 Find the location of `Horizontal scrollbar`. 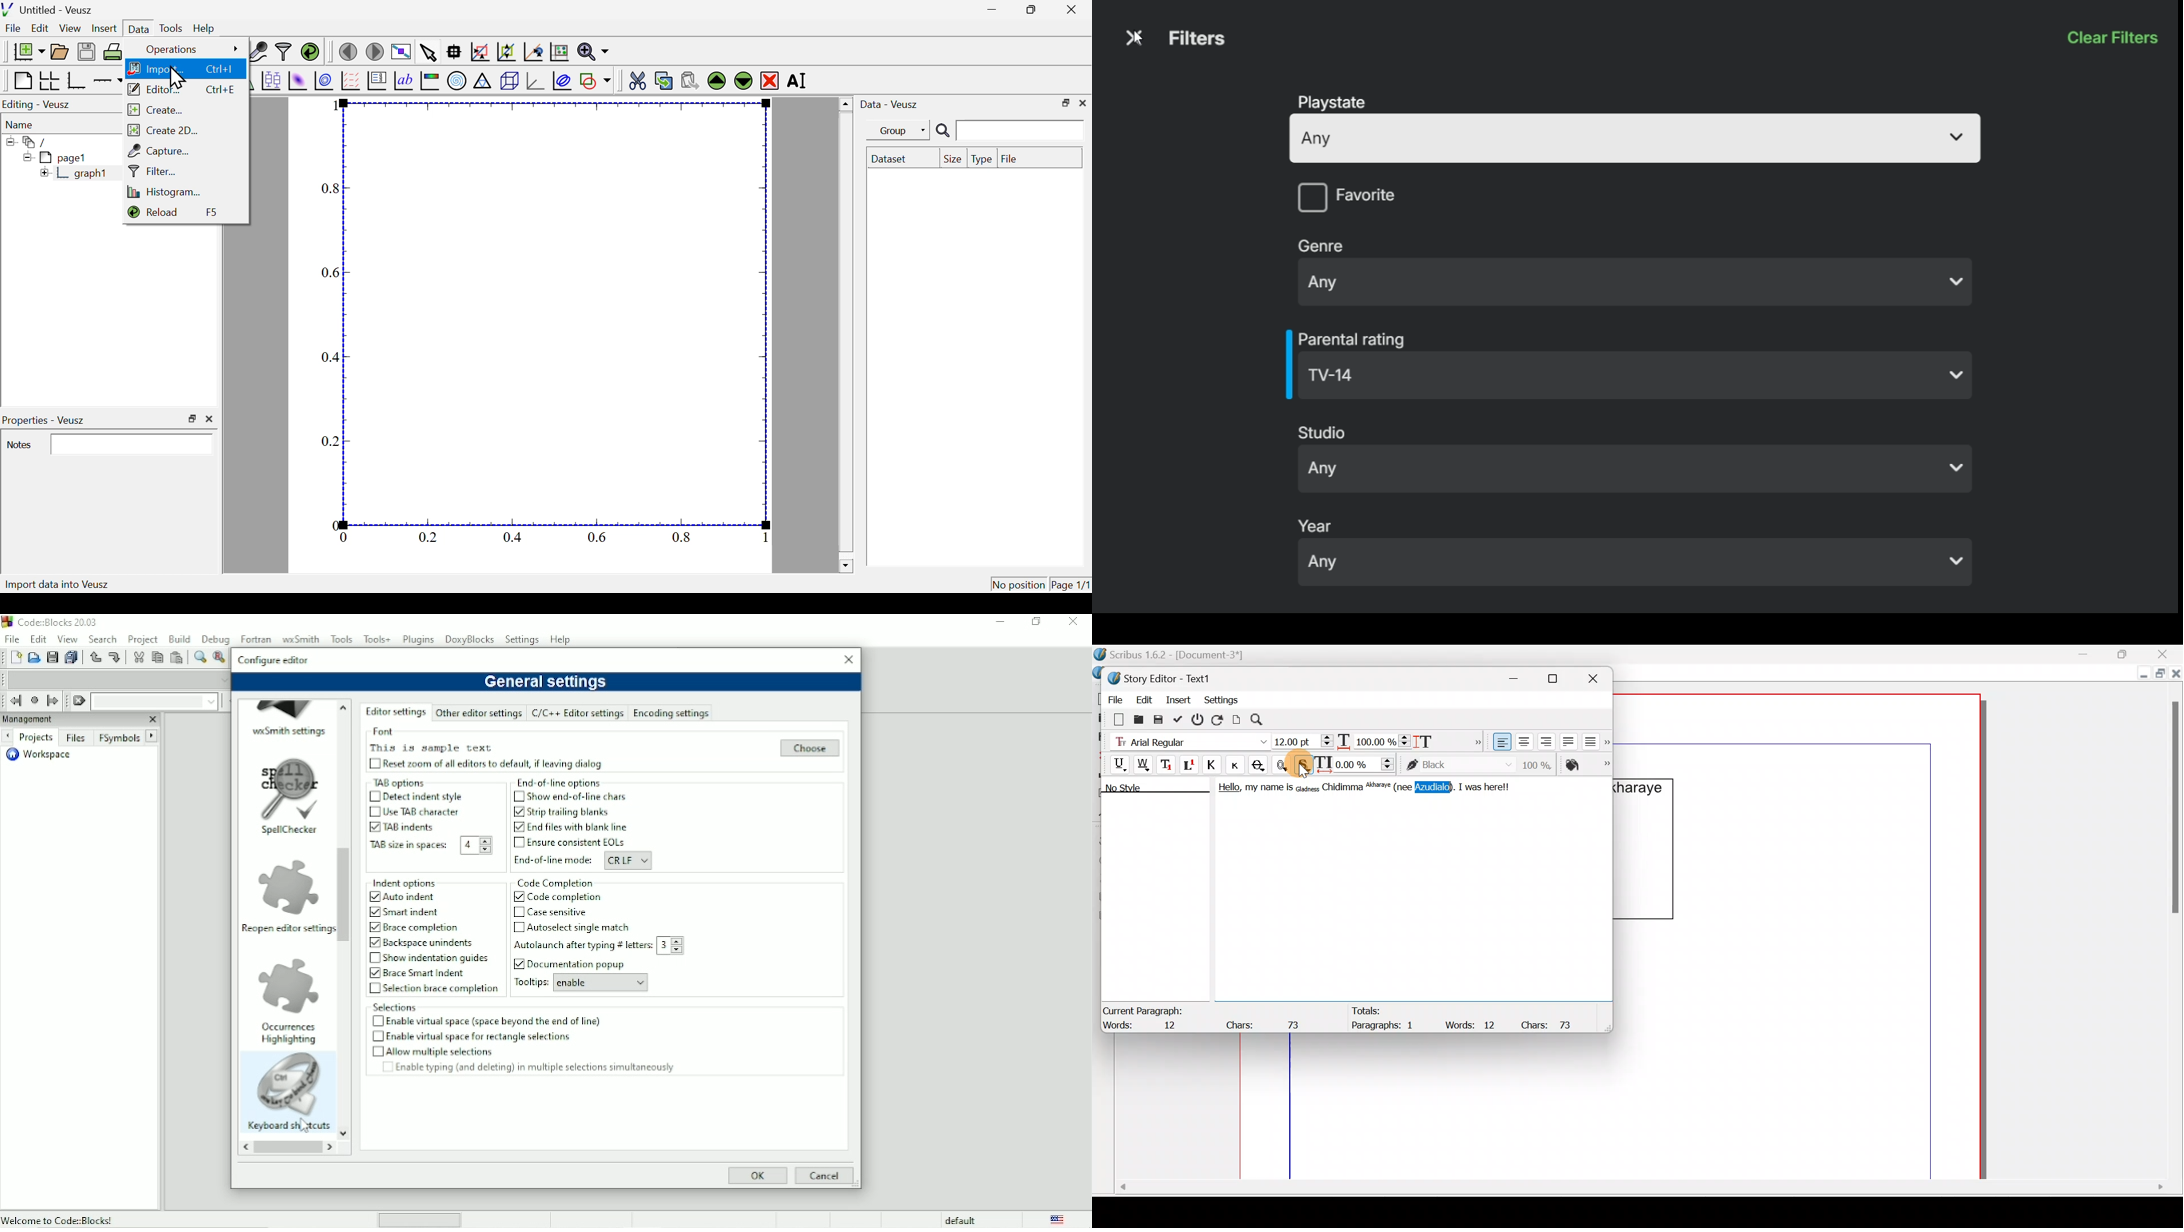

Horizontal scrollbar is located at coordinates (287, 1149).